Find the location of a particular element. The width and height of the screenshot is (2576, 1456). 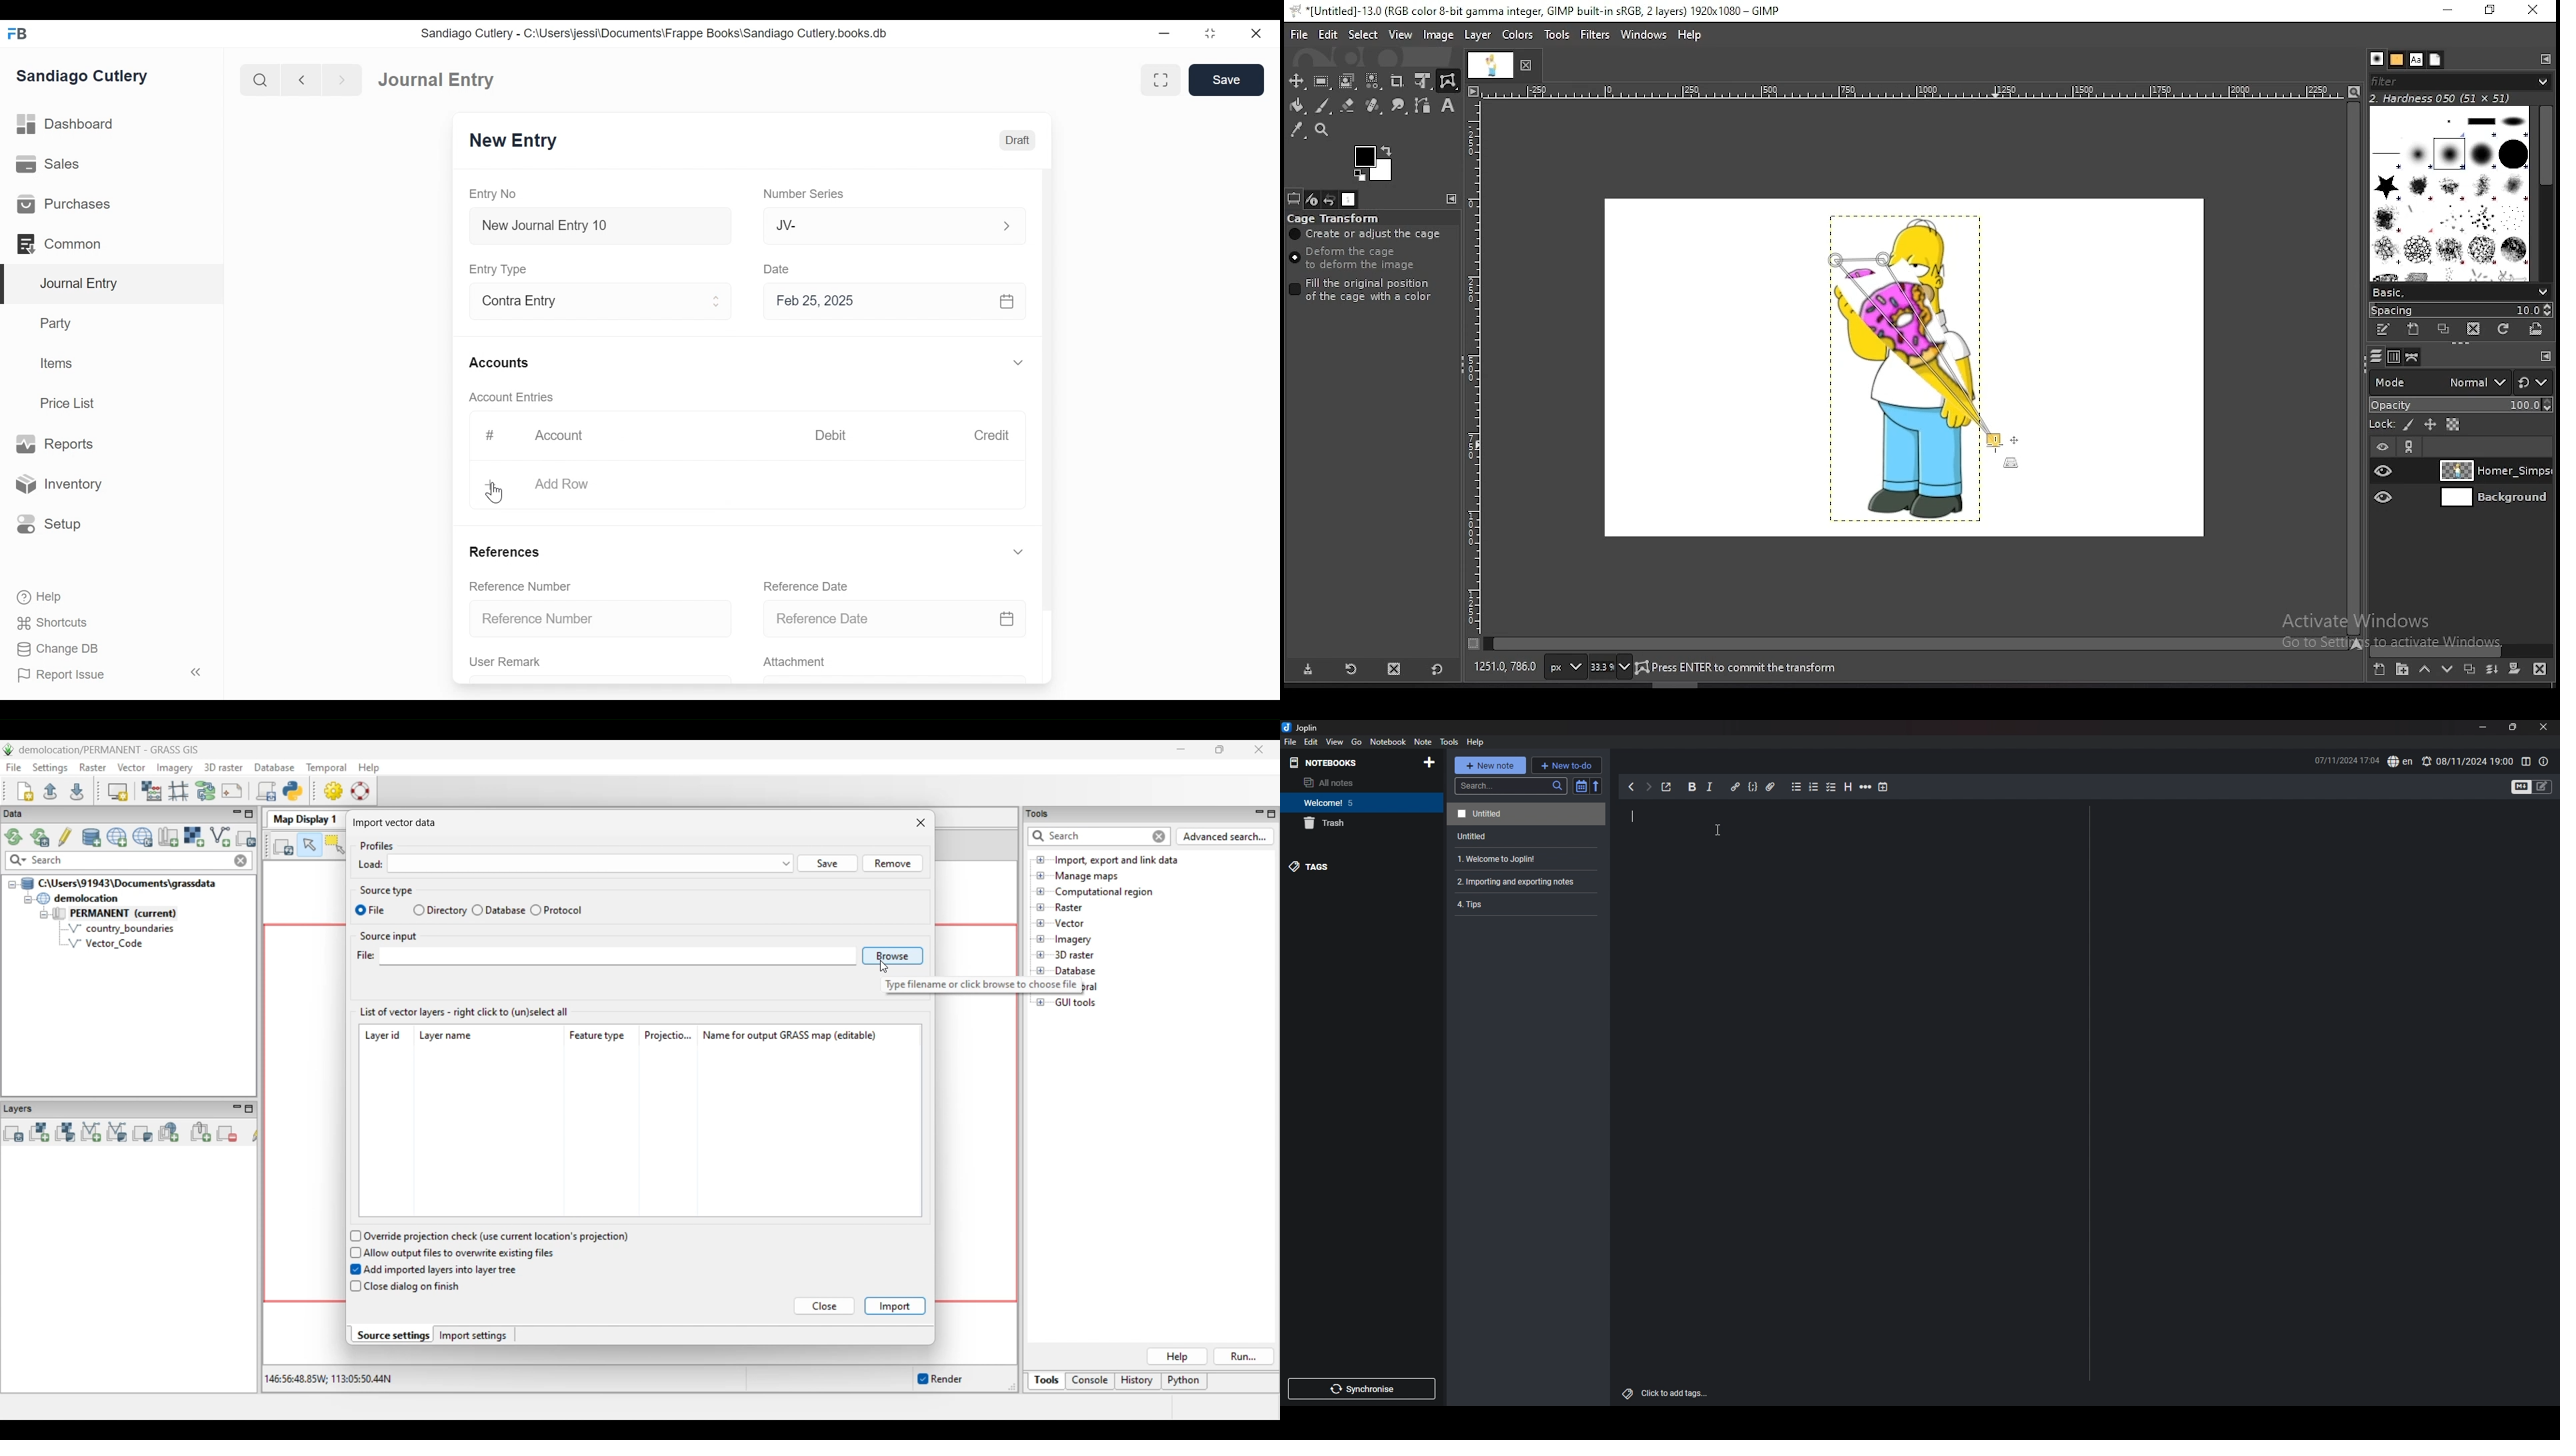

toggle editors is located at coordinates (2543, 787).